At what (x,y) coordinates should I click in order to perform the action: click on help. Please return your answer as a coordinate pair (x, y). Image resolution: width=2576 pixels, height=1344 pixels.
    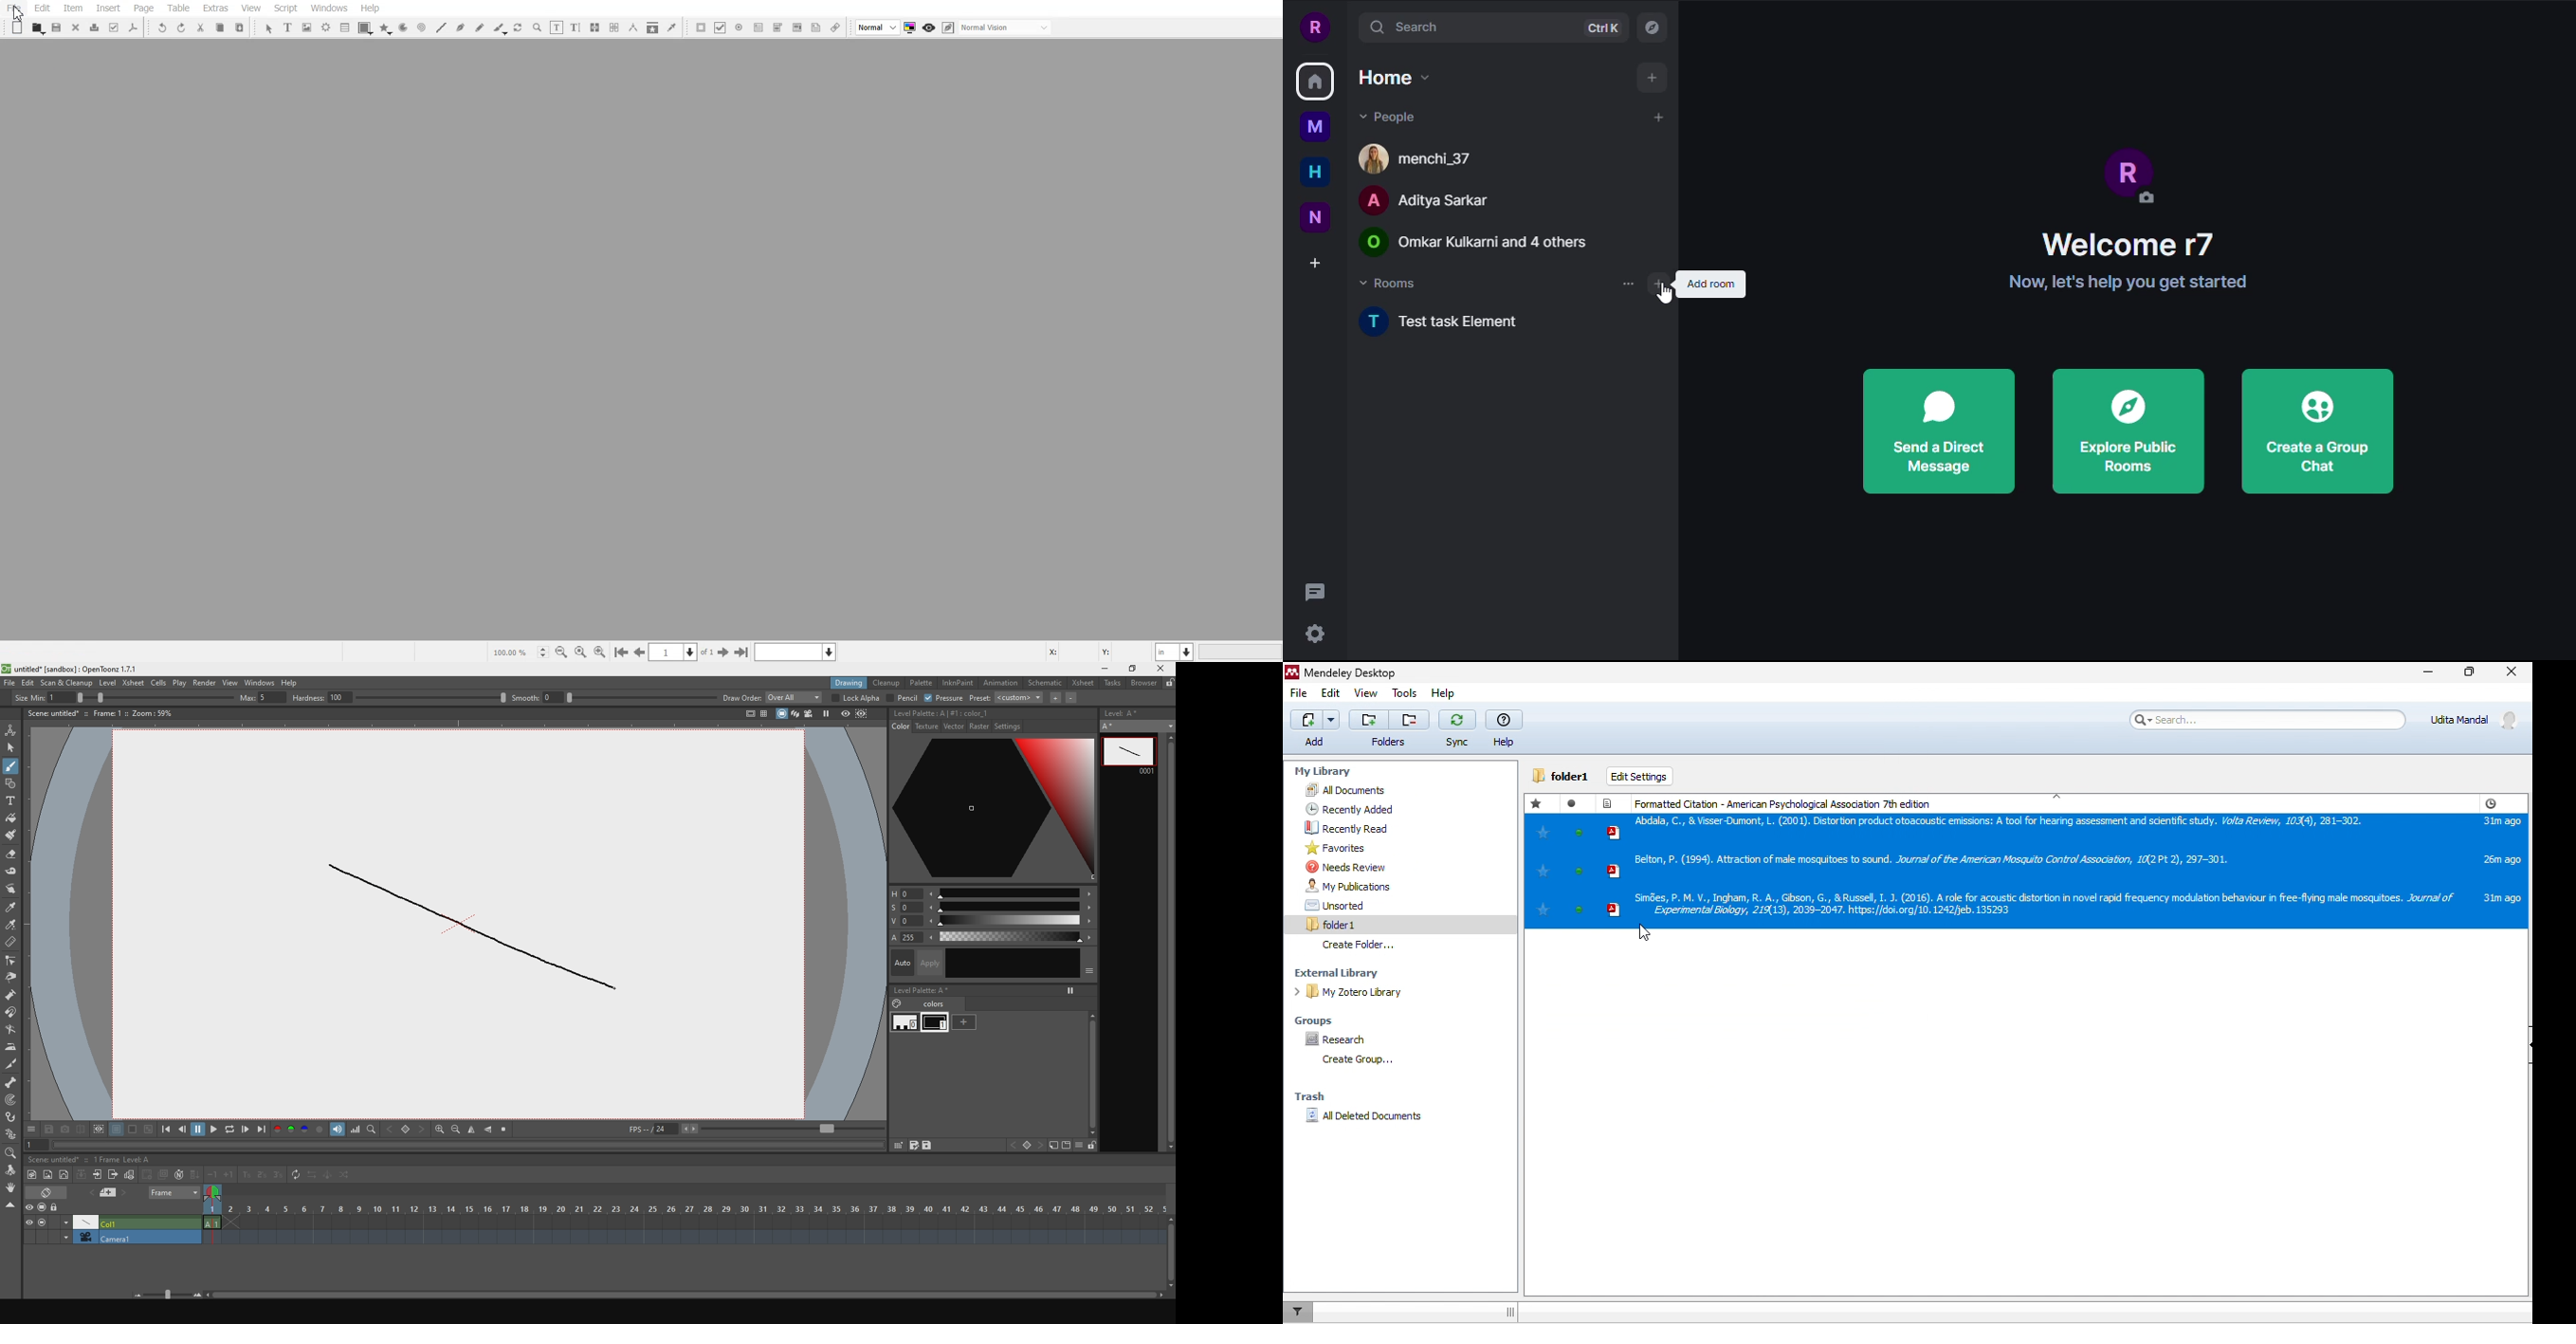
    Looking at the image, I should click on (1503, 728).